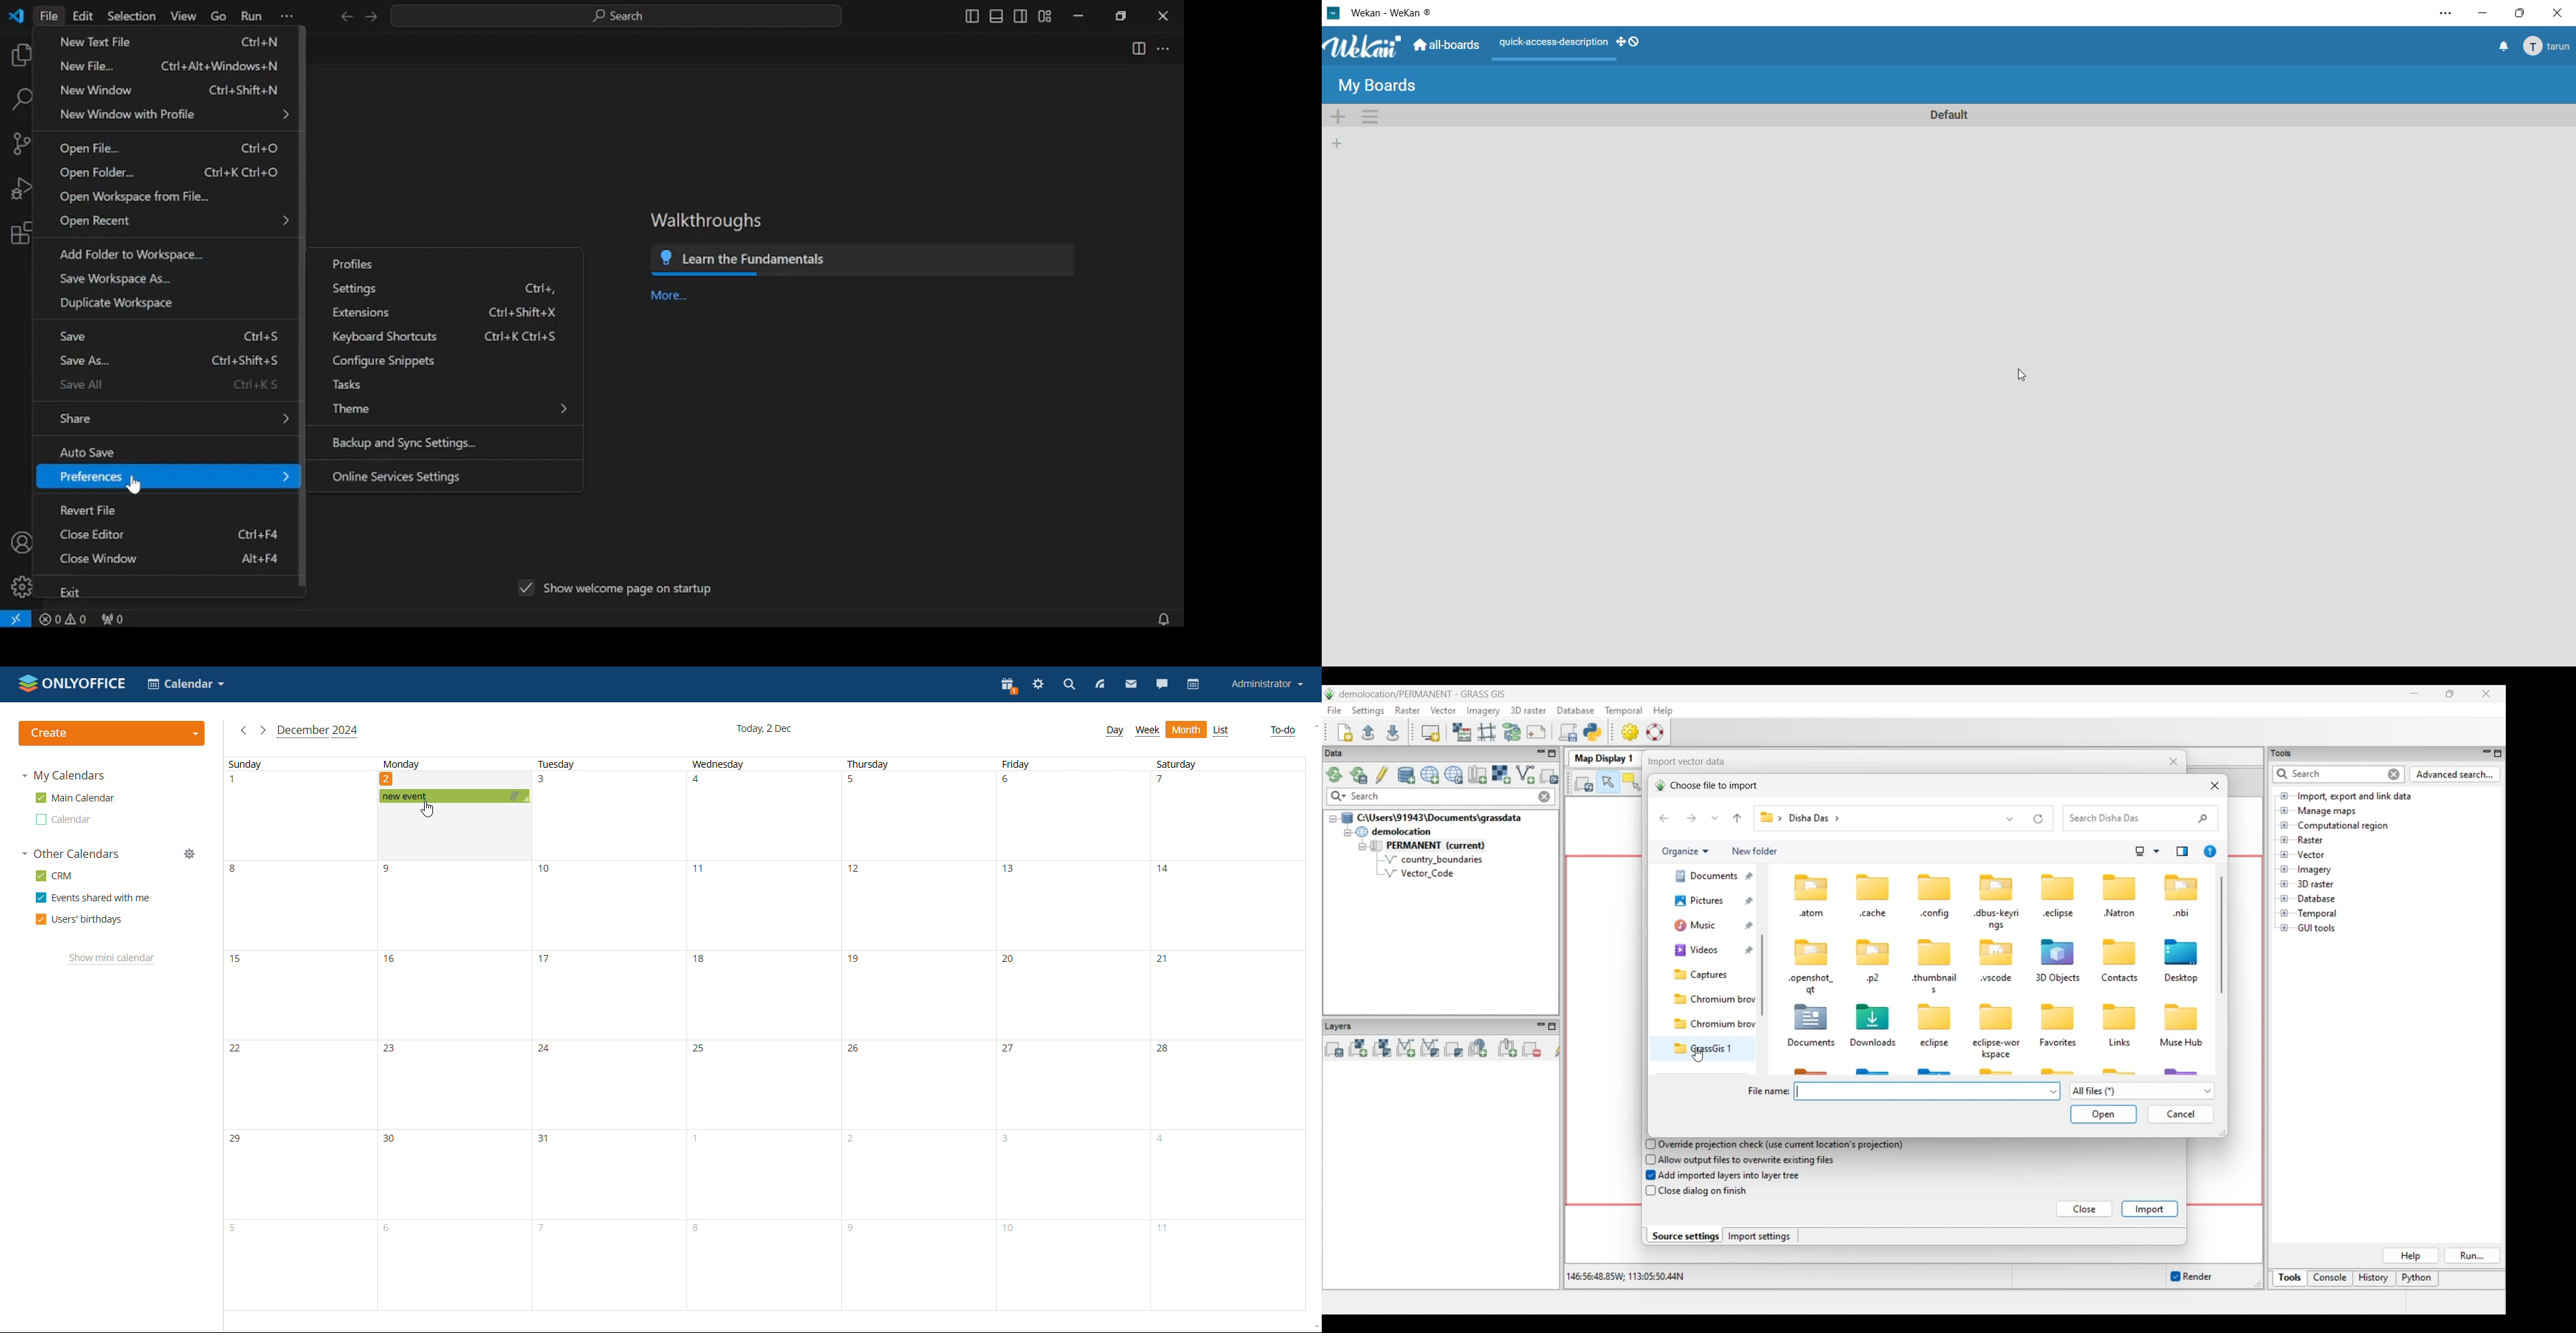 The image size is (2576, 1344). Describe the element at coordinates (242, 173) in the screenshot. I see `Ctrl+k ctrl+o` at that location.